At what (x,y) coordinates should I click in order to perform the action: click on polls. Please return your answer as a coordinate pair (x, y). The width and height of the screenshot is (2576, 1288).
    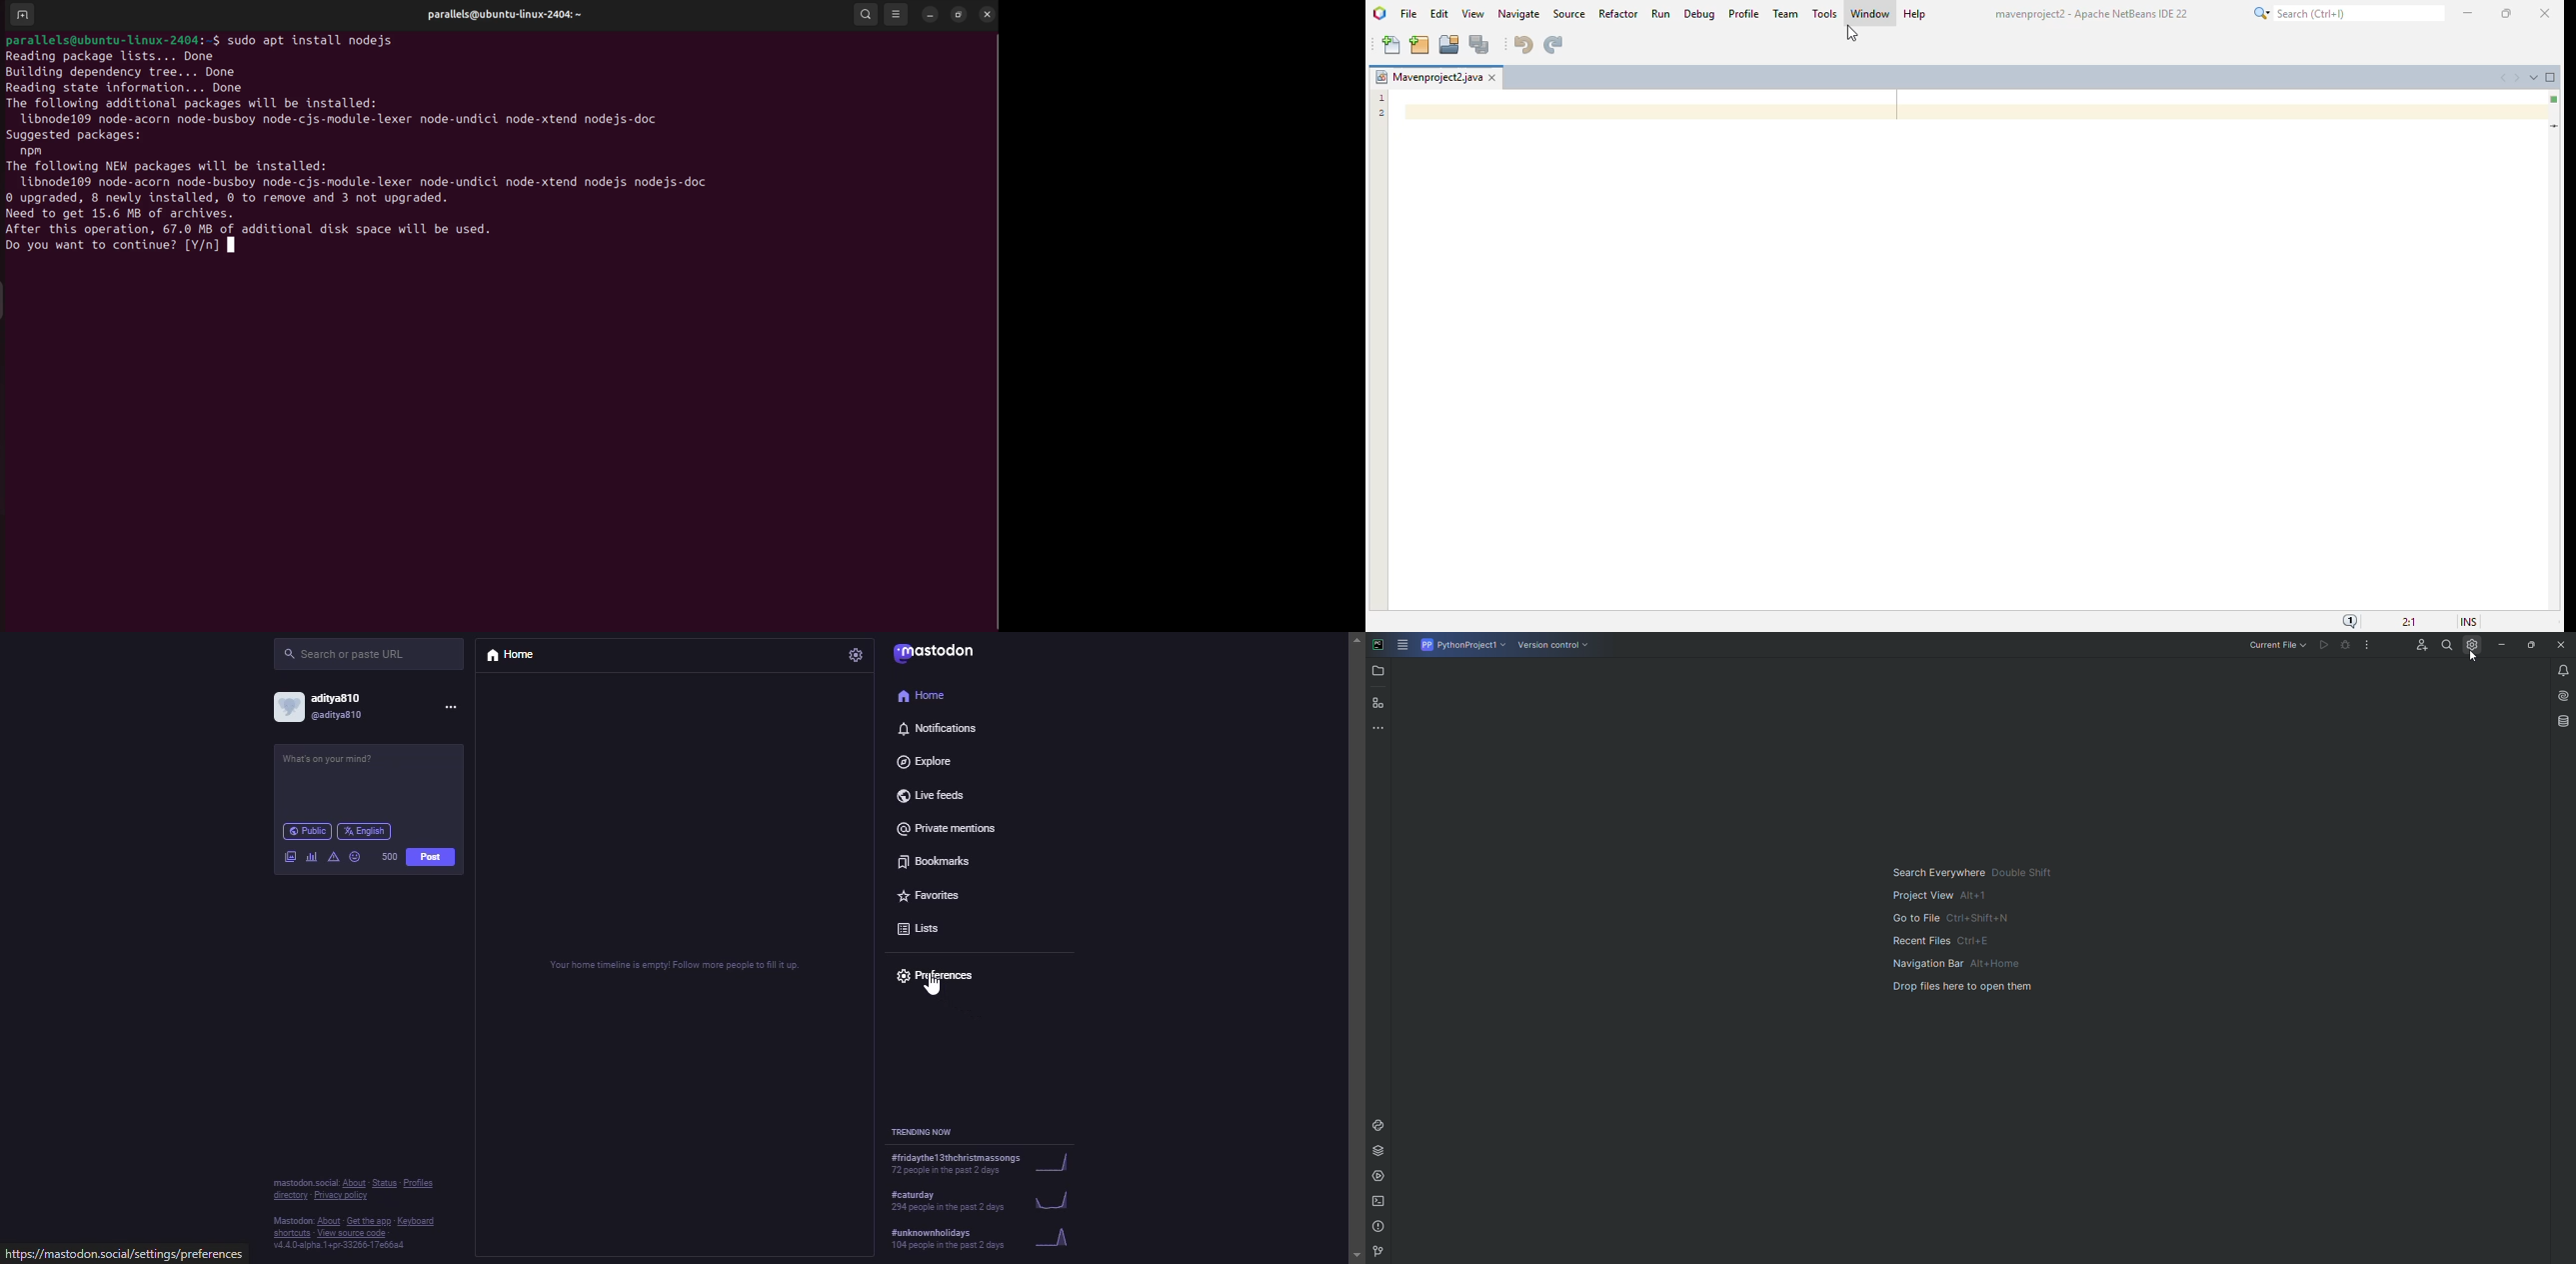
    Looking at the image, I should click on (311, 857).